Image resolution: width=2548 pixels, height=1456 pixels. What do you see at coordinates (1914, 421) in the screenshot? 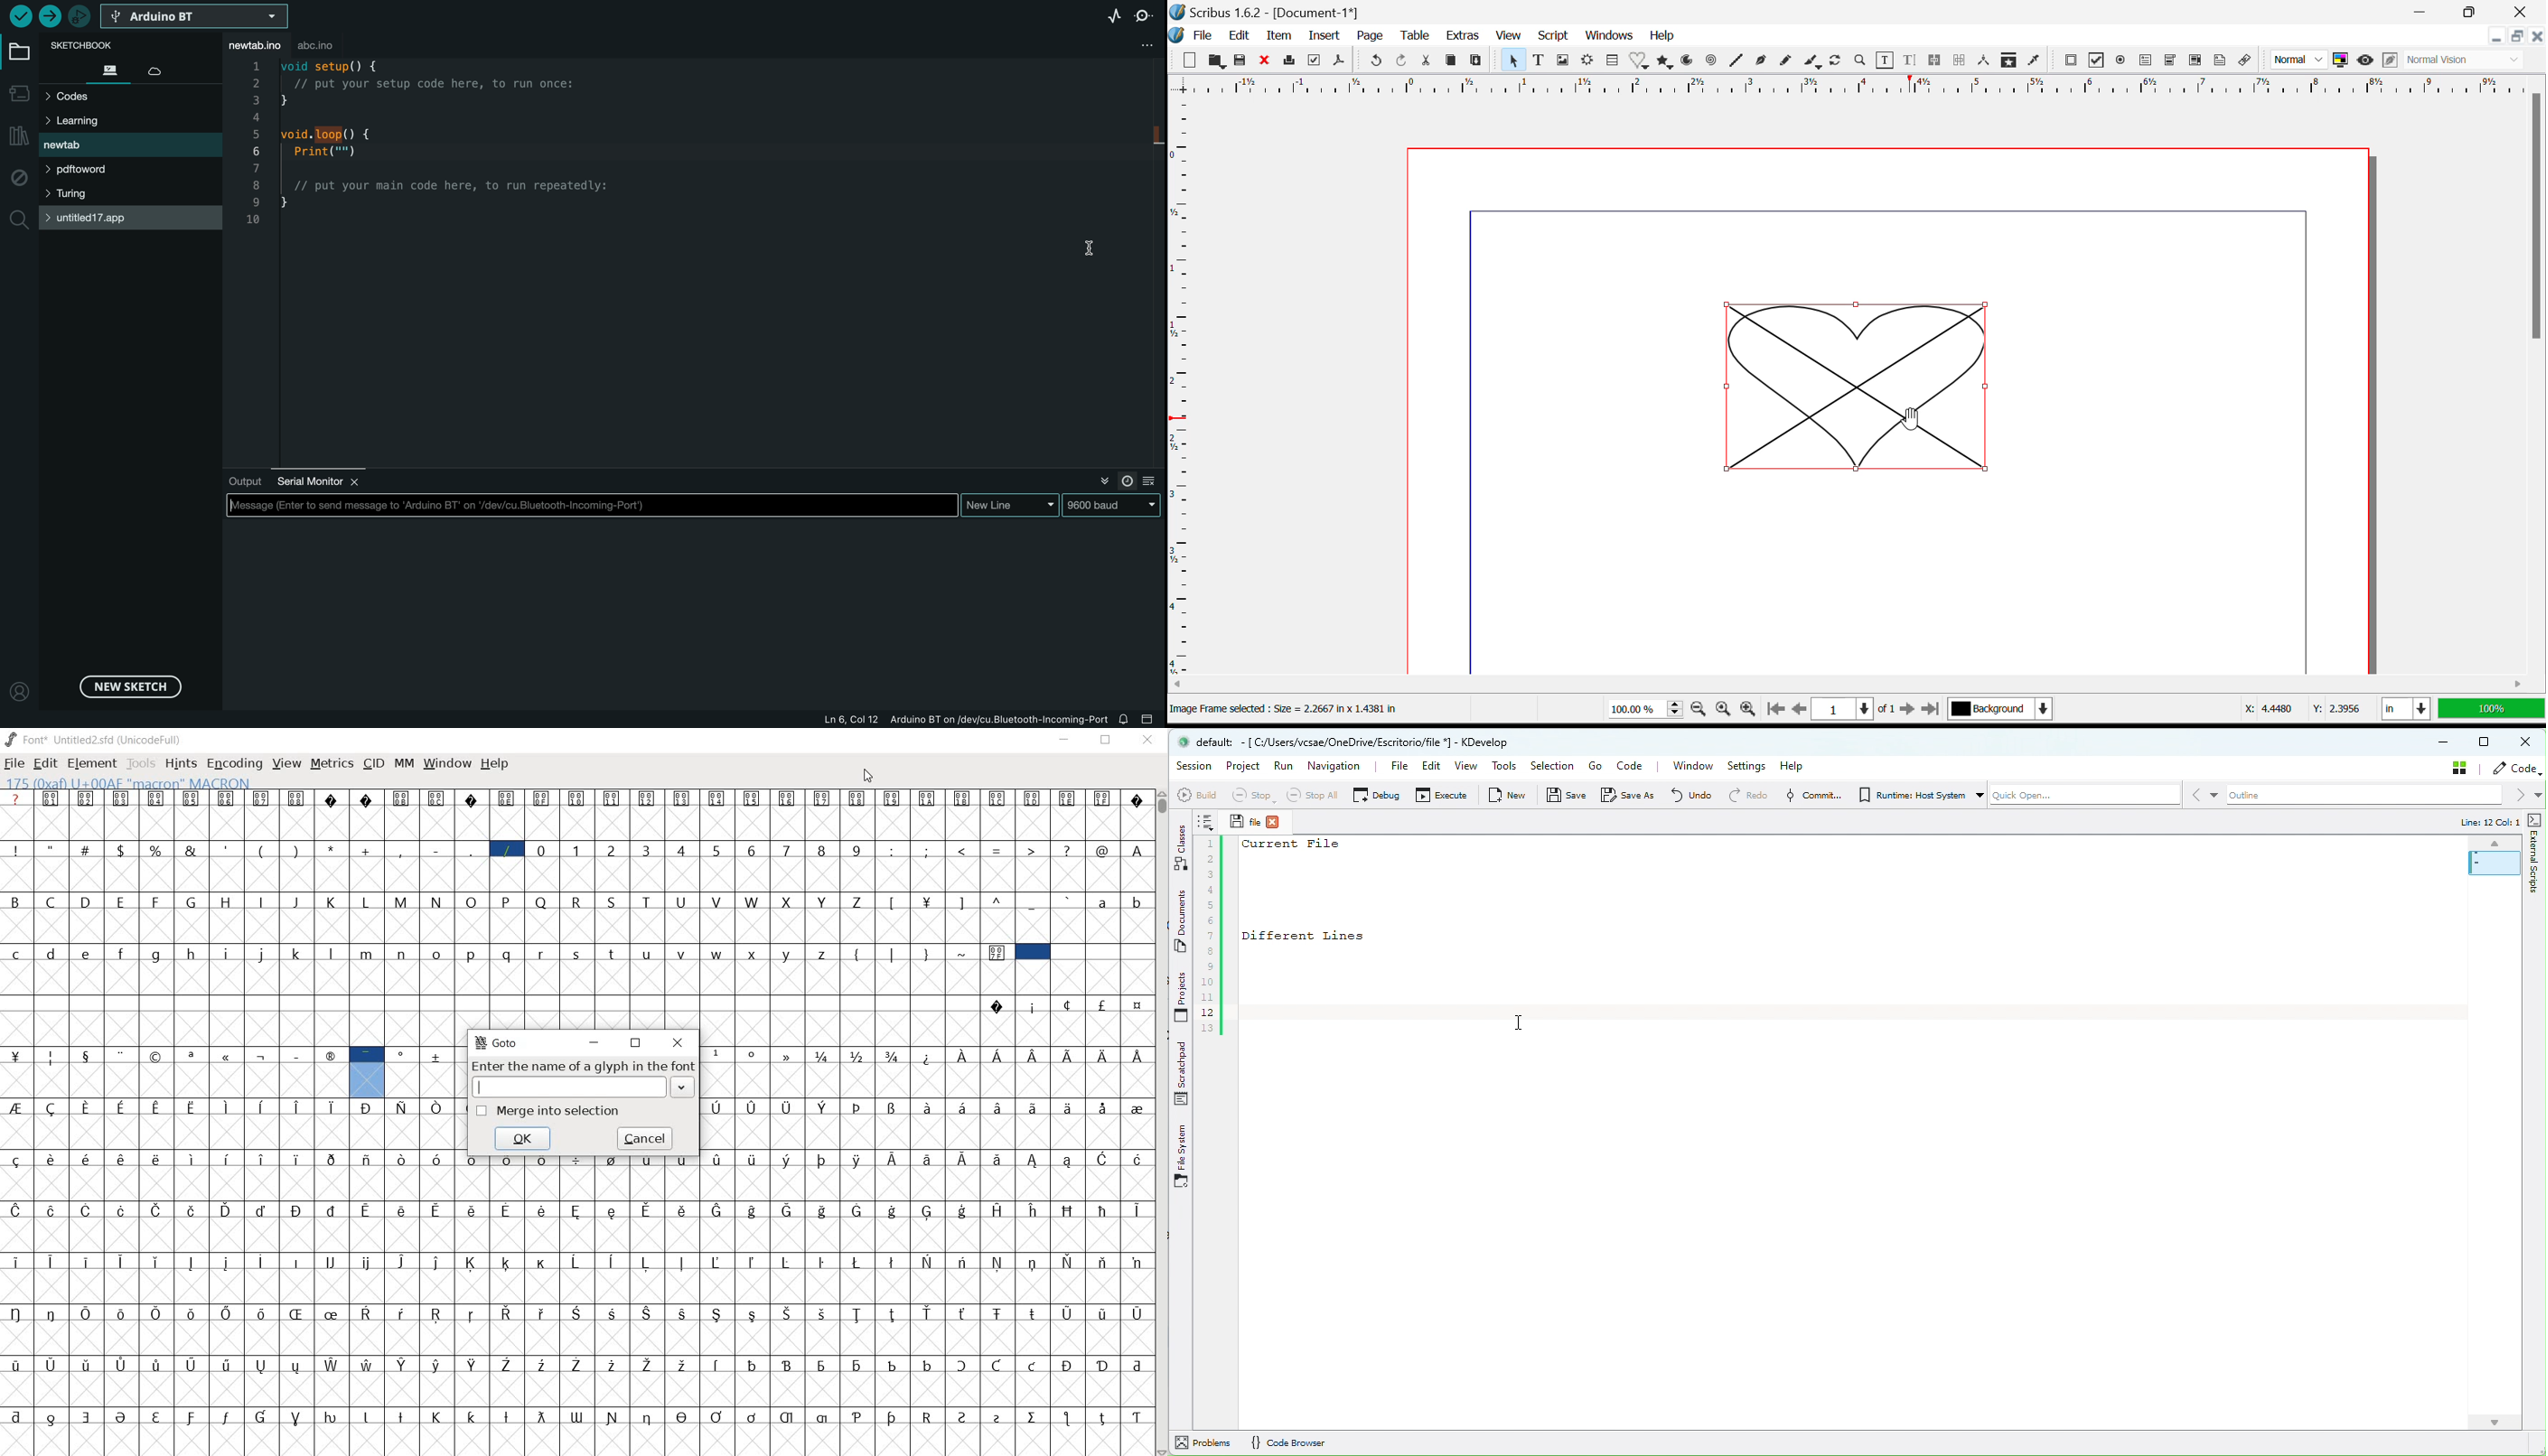
I see `Cursor` at bounding box center [1914, 421].